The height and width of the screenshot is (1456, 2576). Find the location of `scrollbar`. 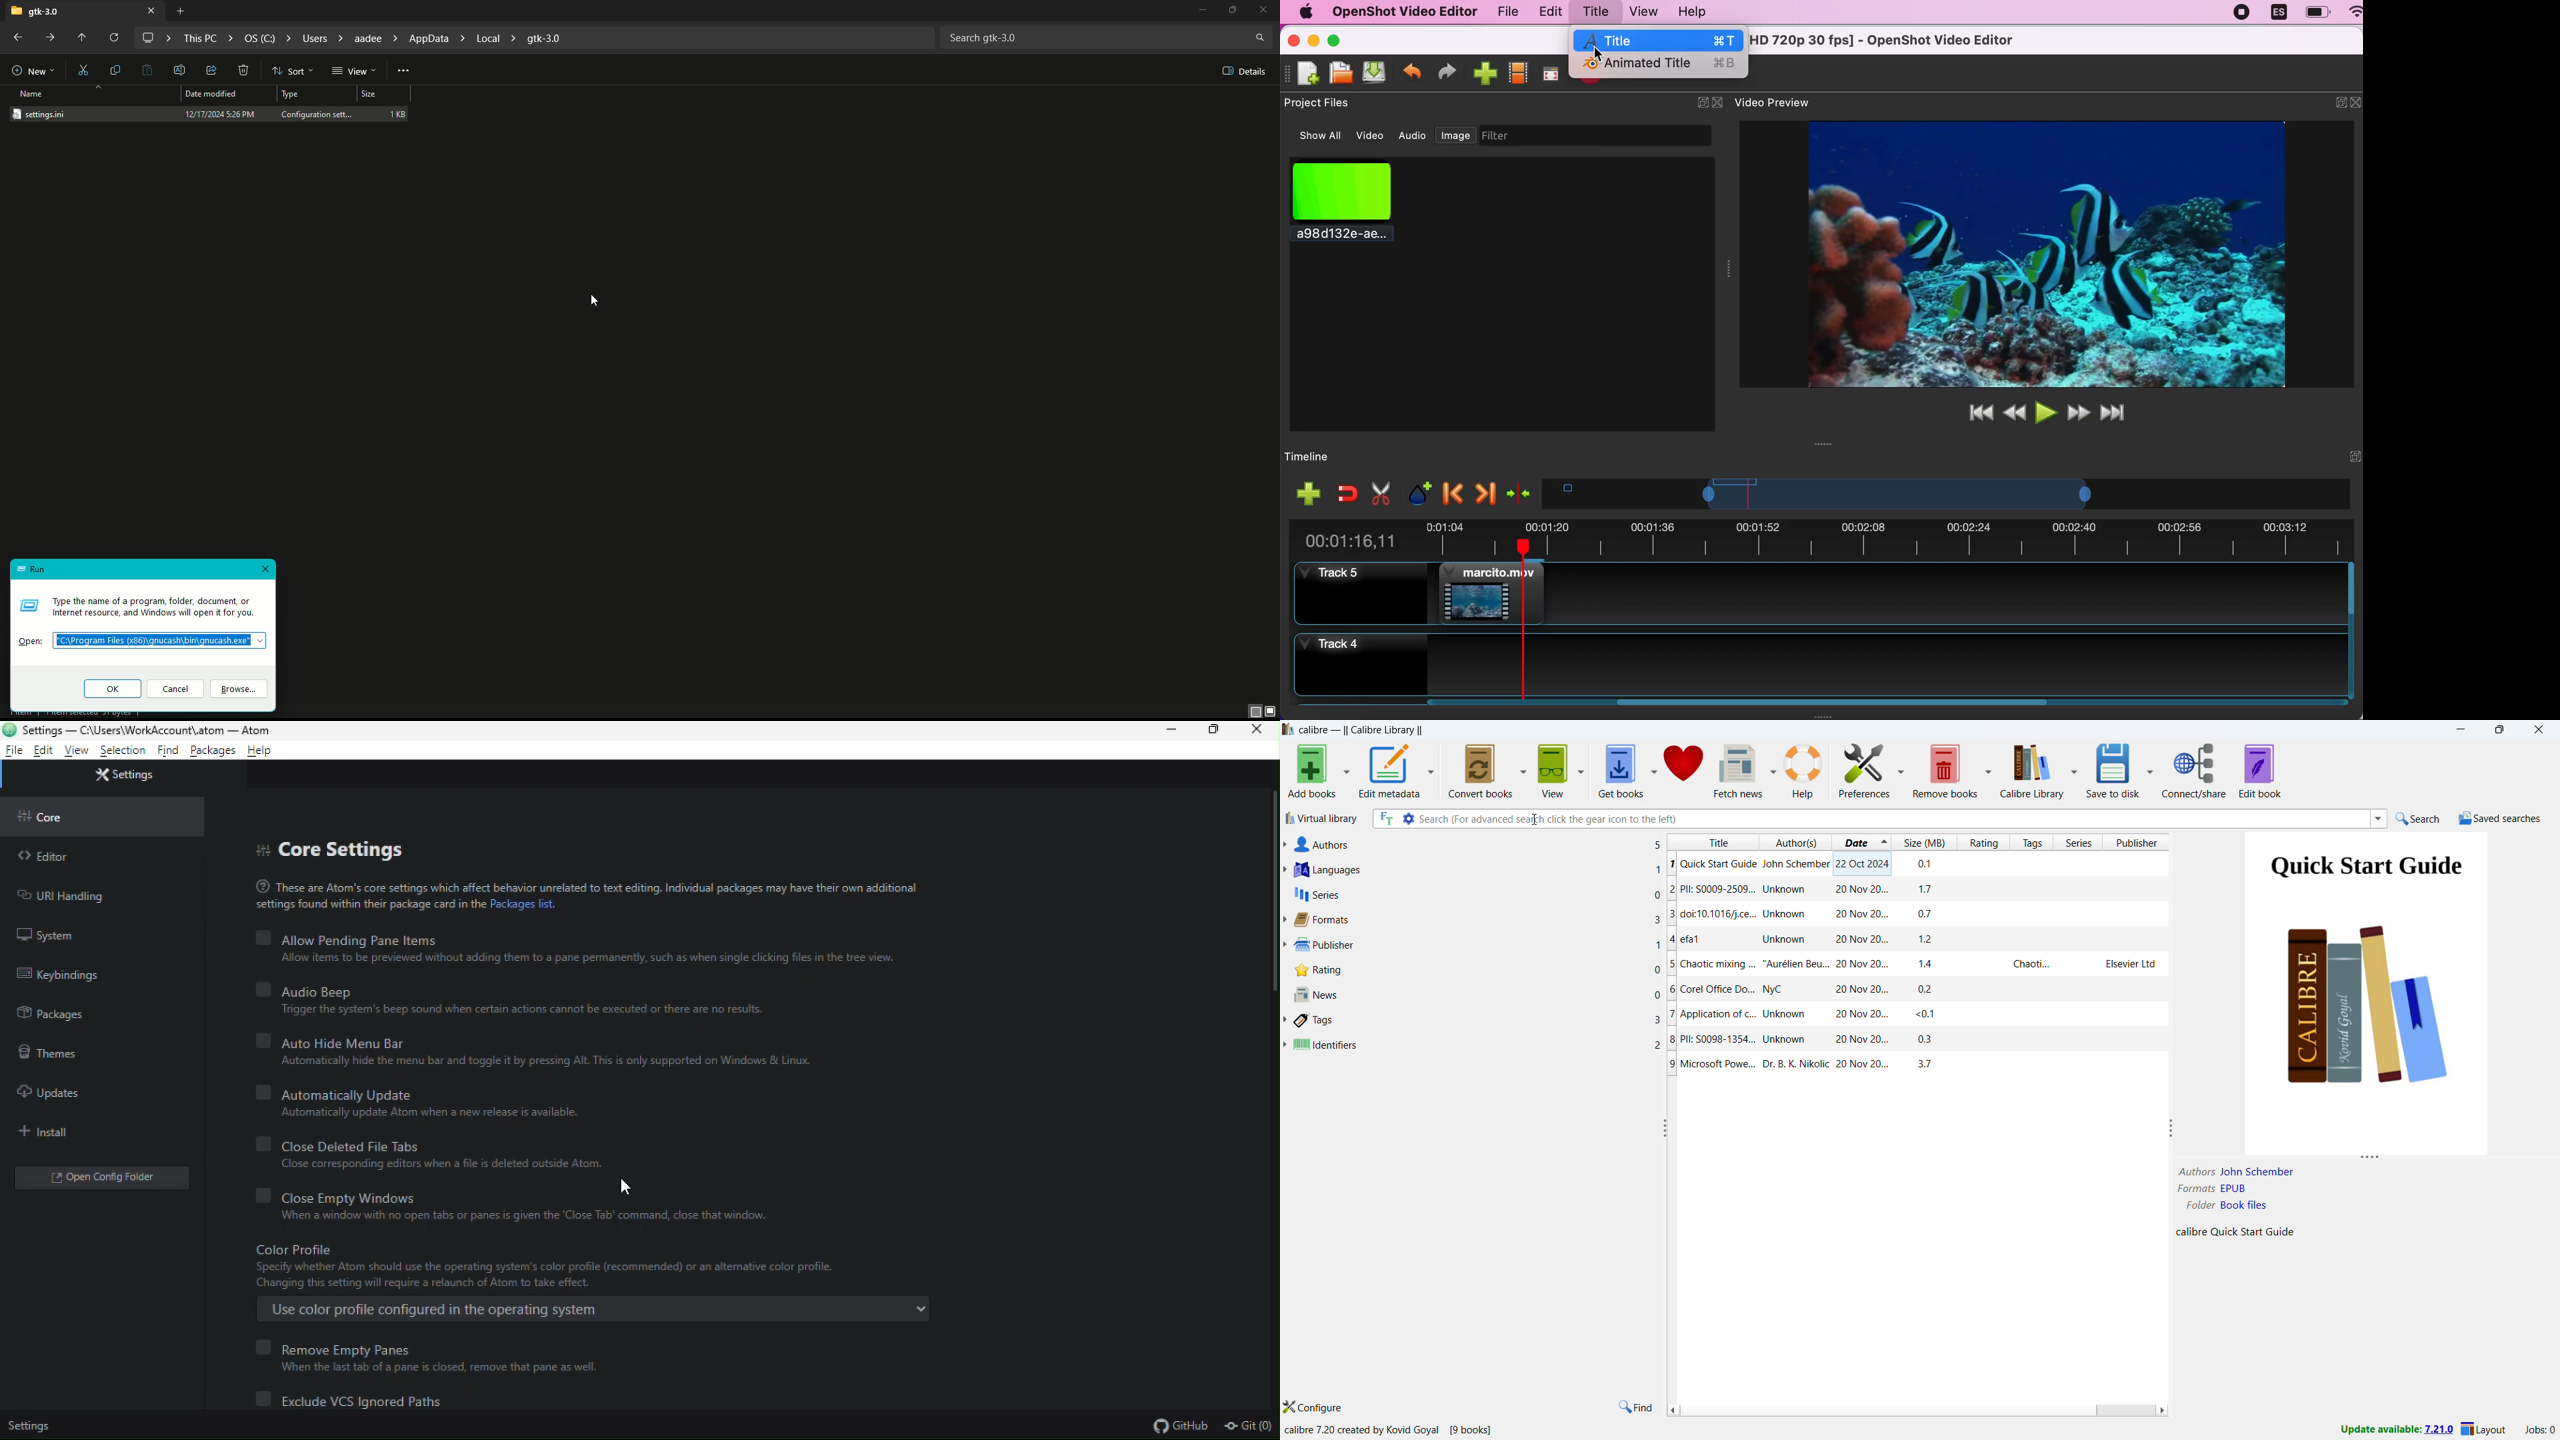

scrollbar is located at coordinates (2125, 1409).